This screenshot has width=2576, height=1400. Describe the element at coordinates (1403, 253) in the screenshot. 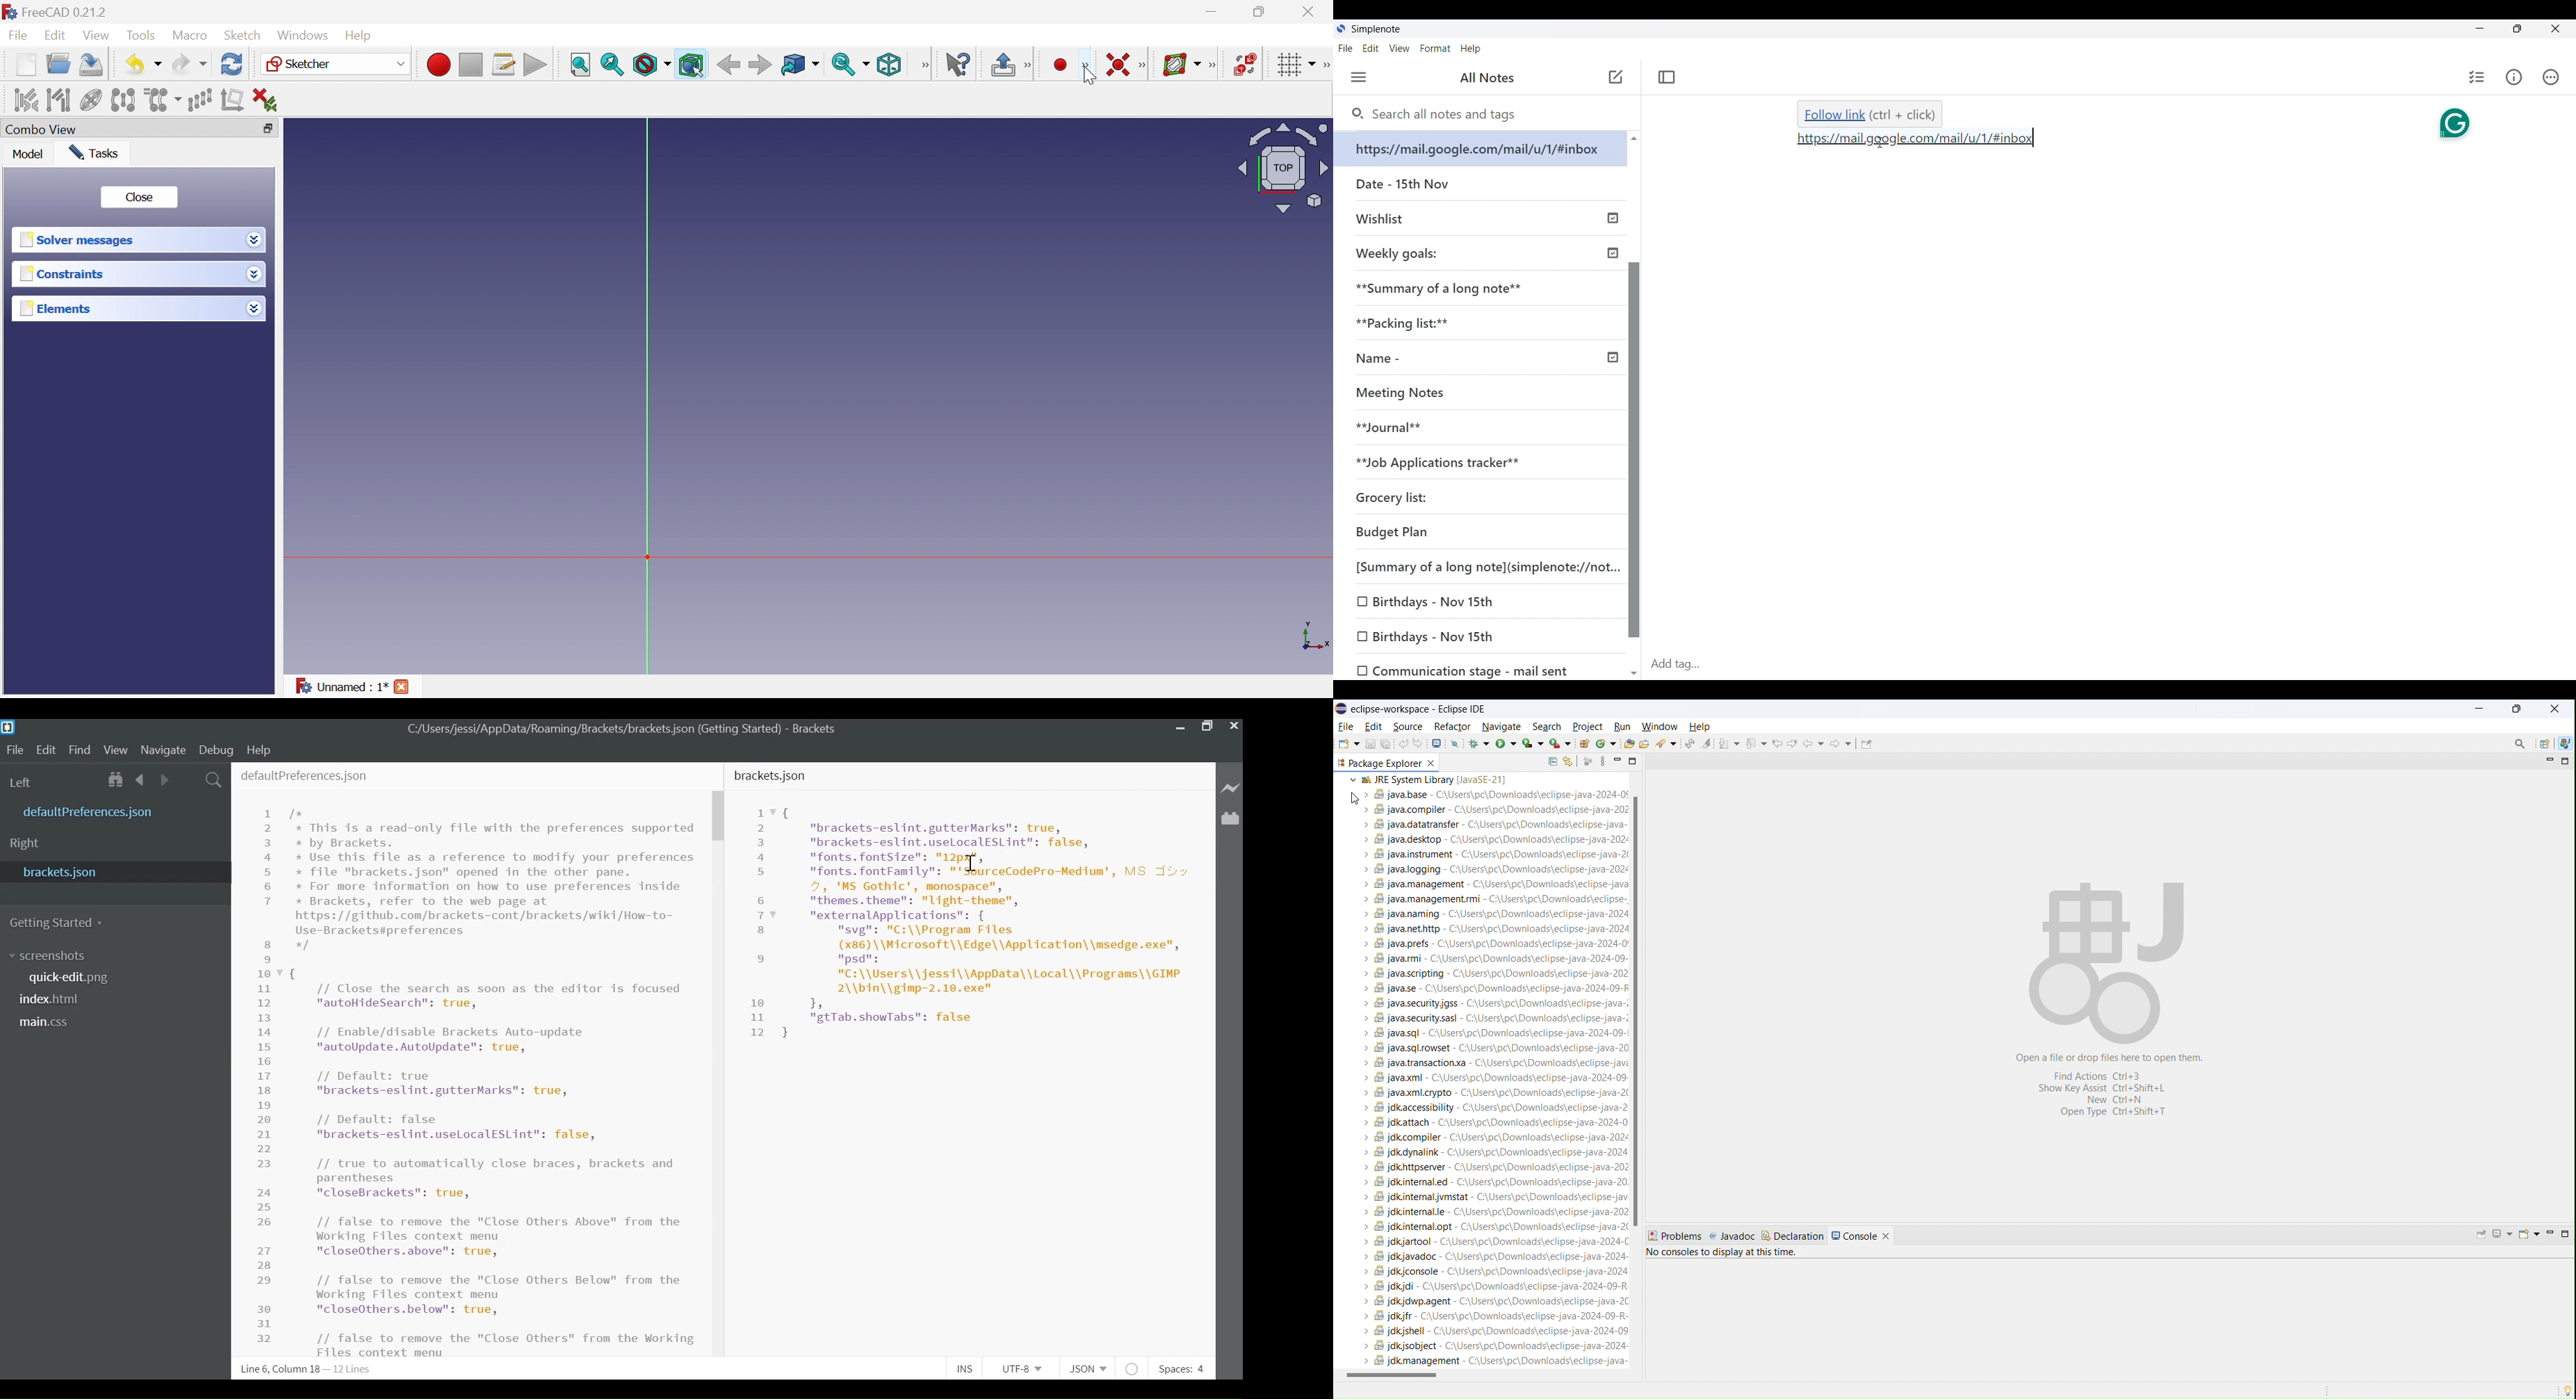

I see `Weekly goals:` at that location.